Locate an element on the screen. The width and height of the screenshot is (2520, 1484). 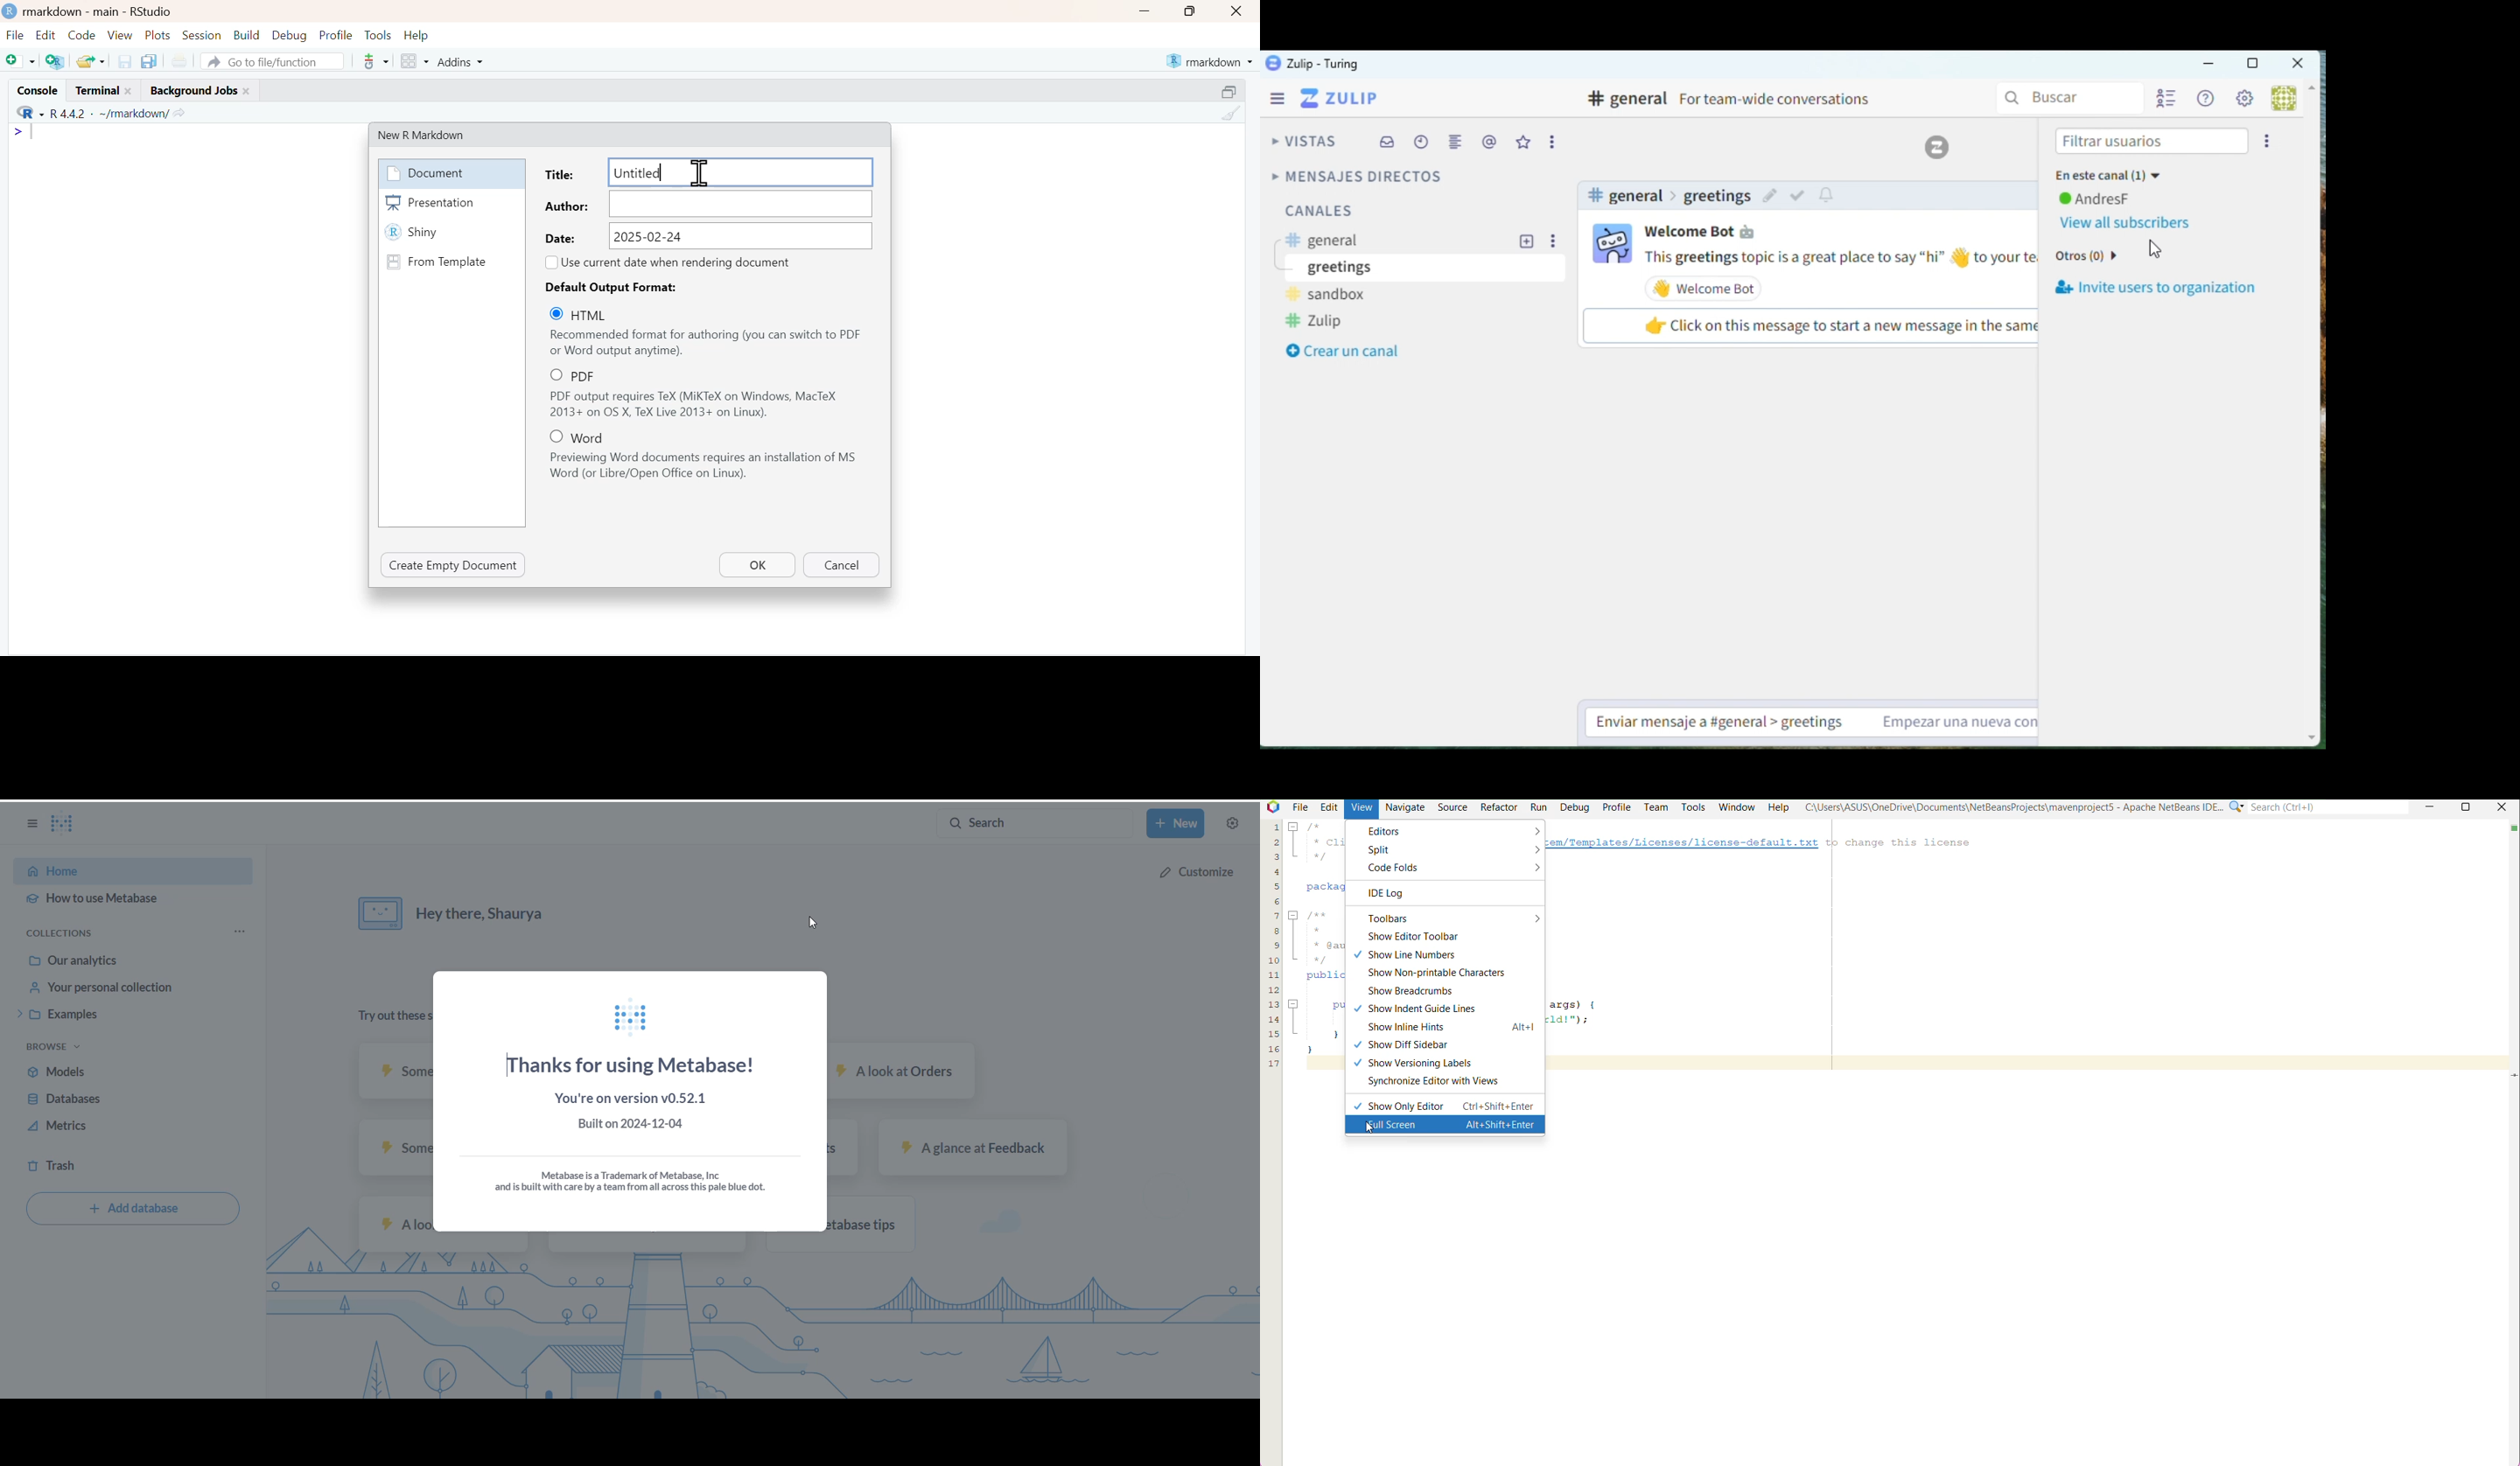
Create a project is located at coordinates (55, 60).